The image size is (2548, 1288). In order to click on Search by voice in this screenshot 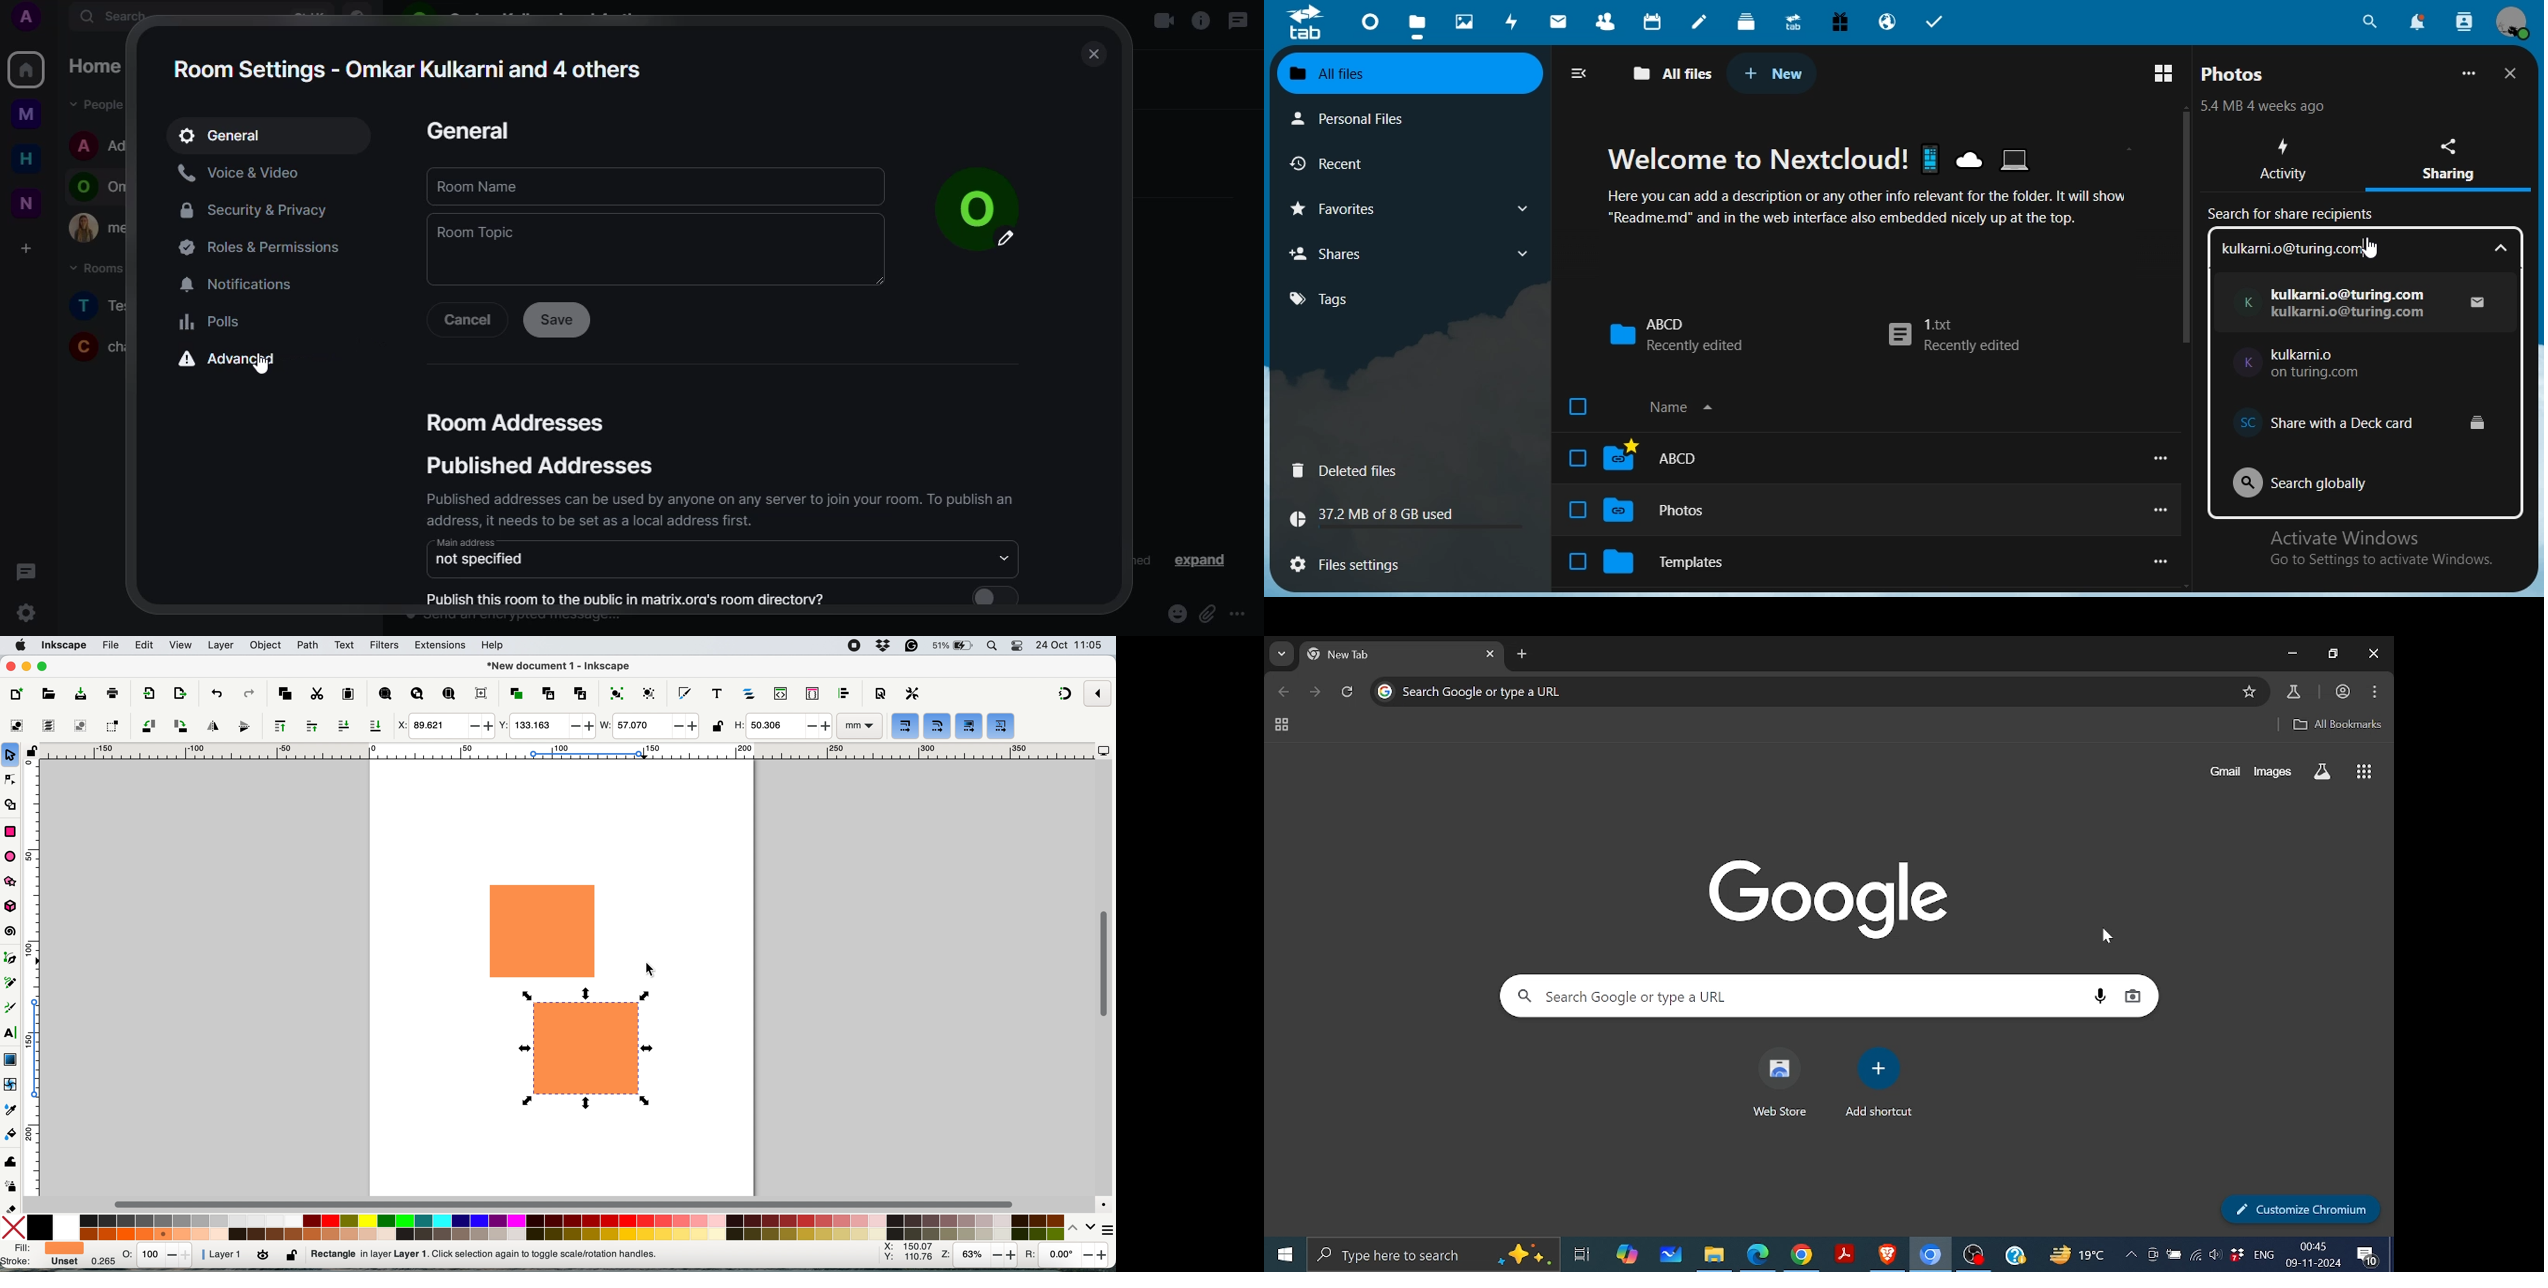, I will do `click(2102, 996)`.